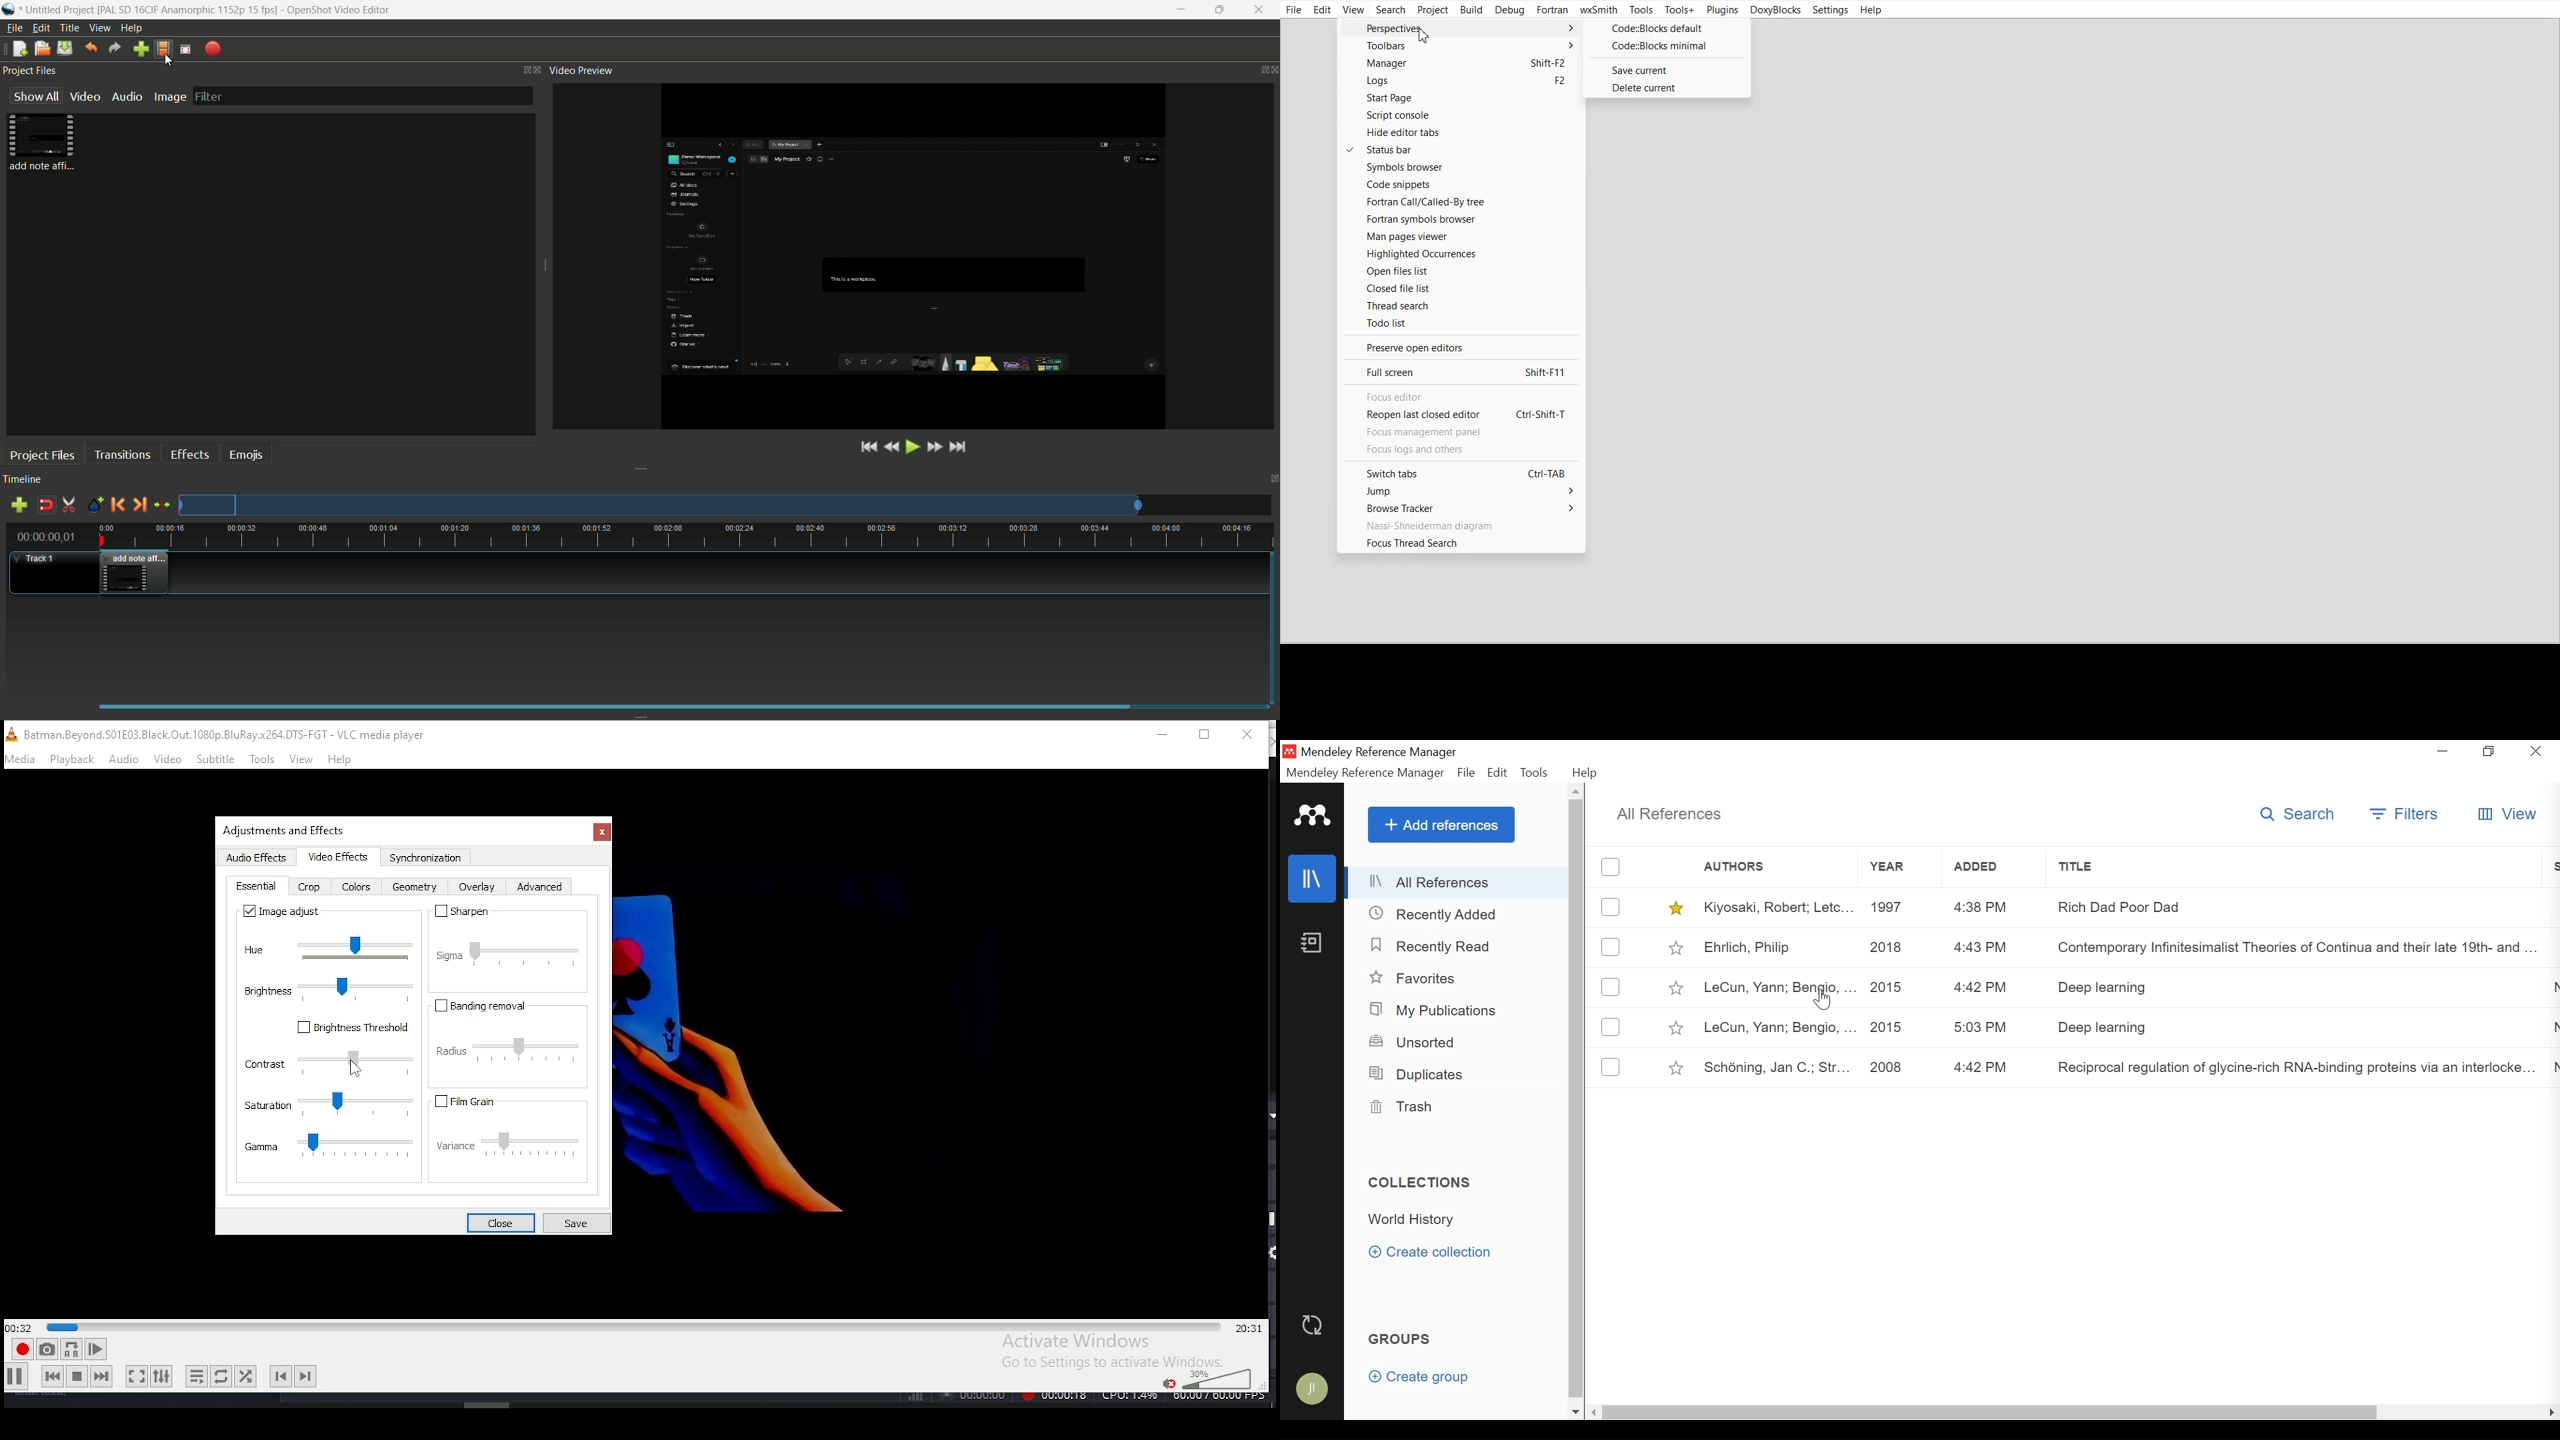 The width and height of the screenshot is (2576, 1456). What do you see at coordinates (1472, 10) in the screenshot?
I see `Build` at bounding box center [1472, 10].